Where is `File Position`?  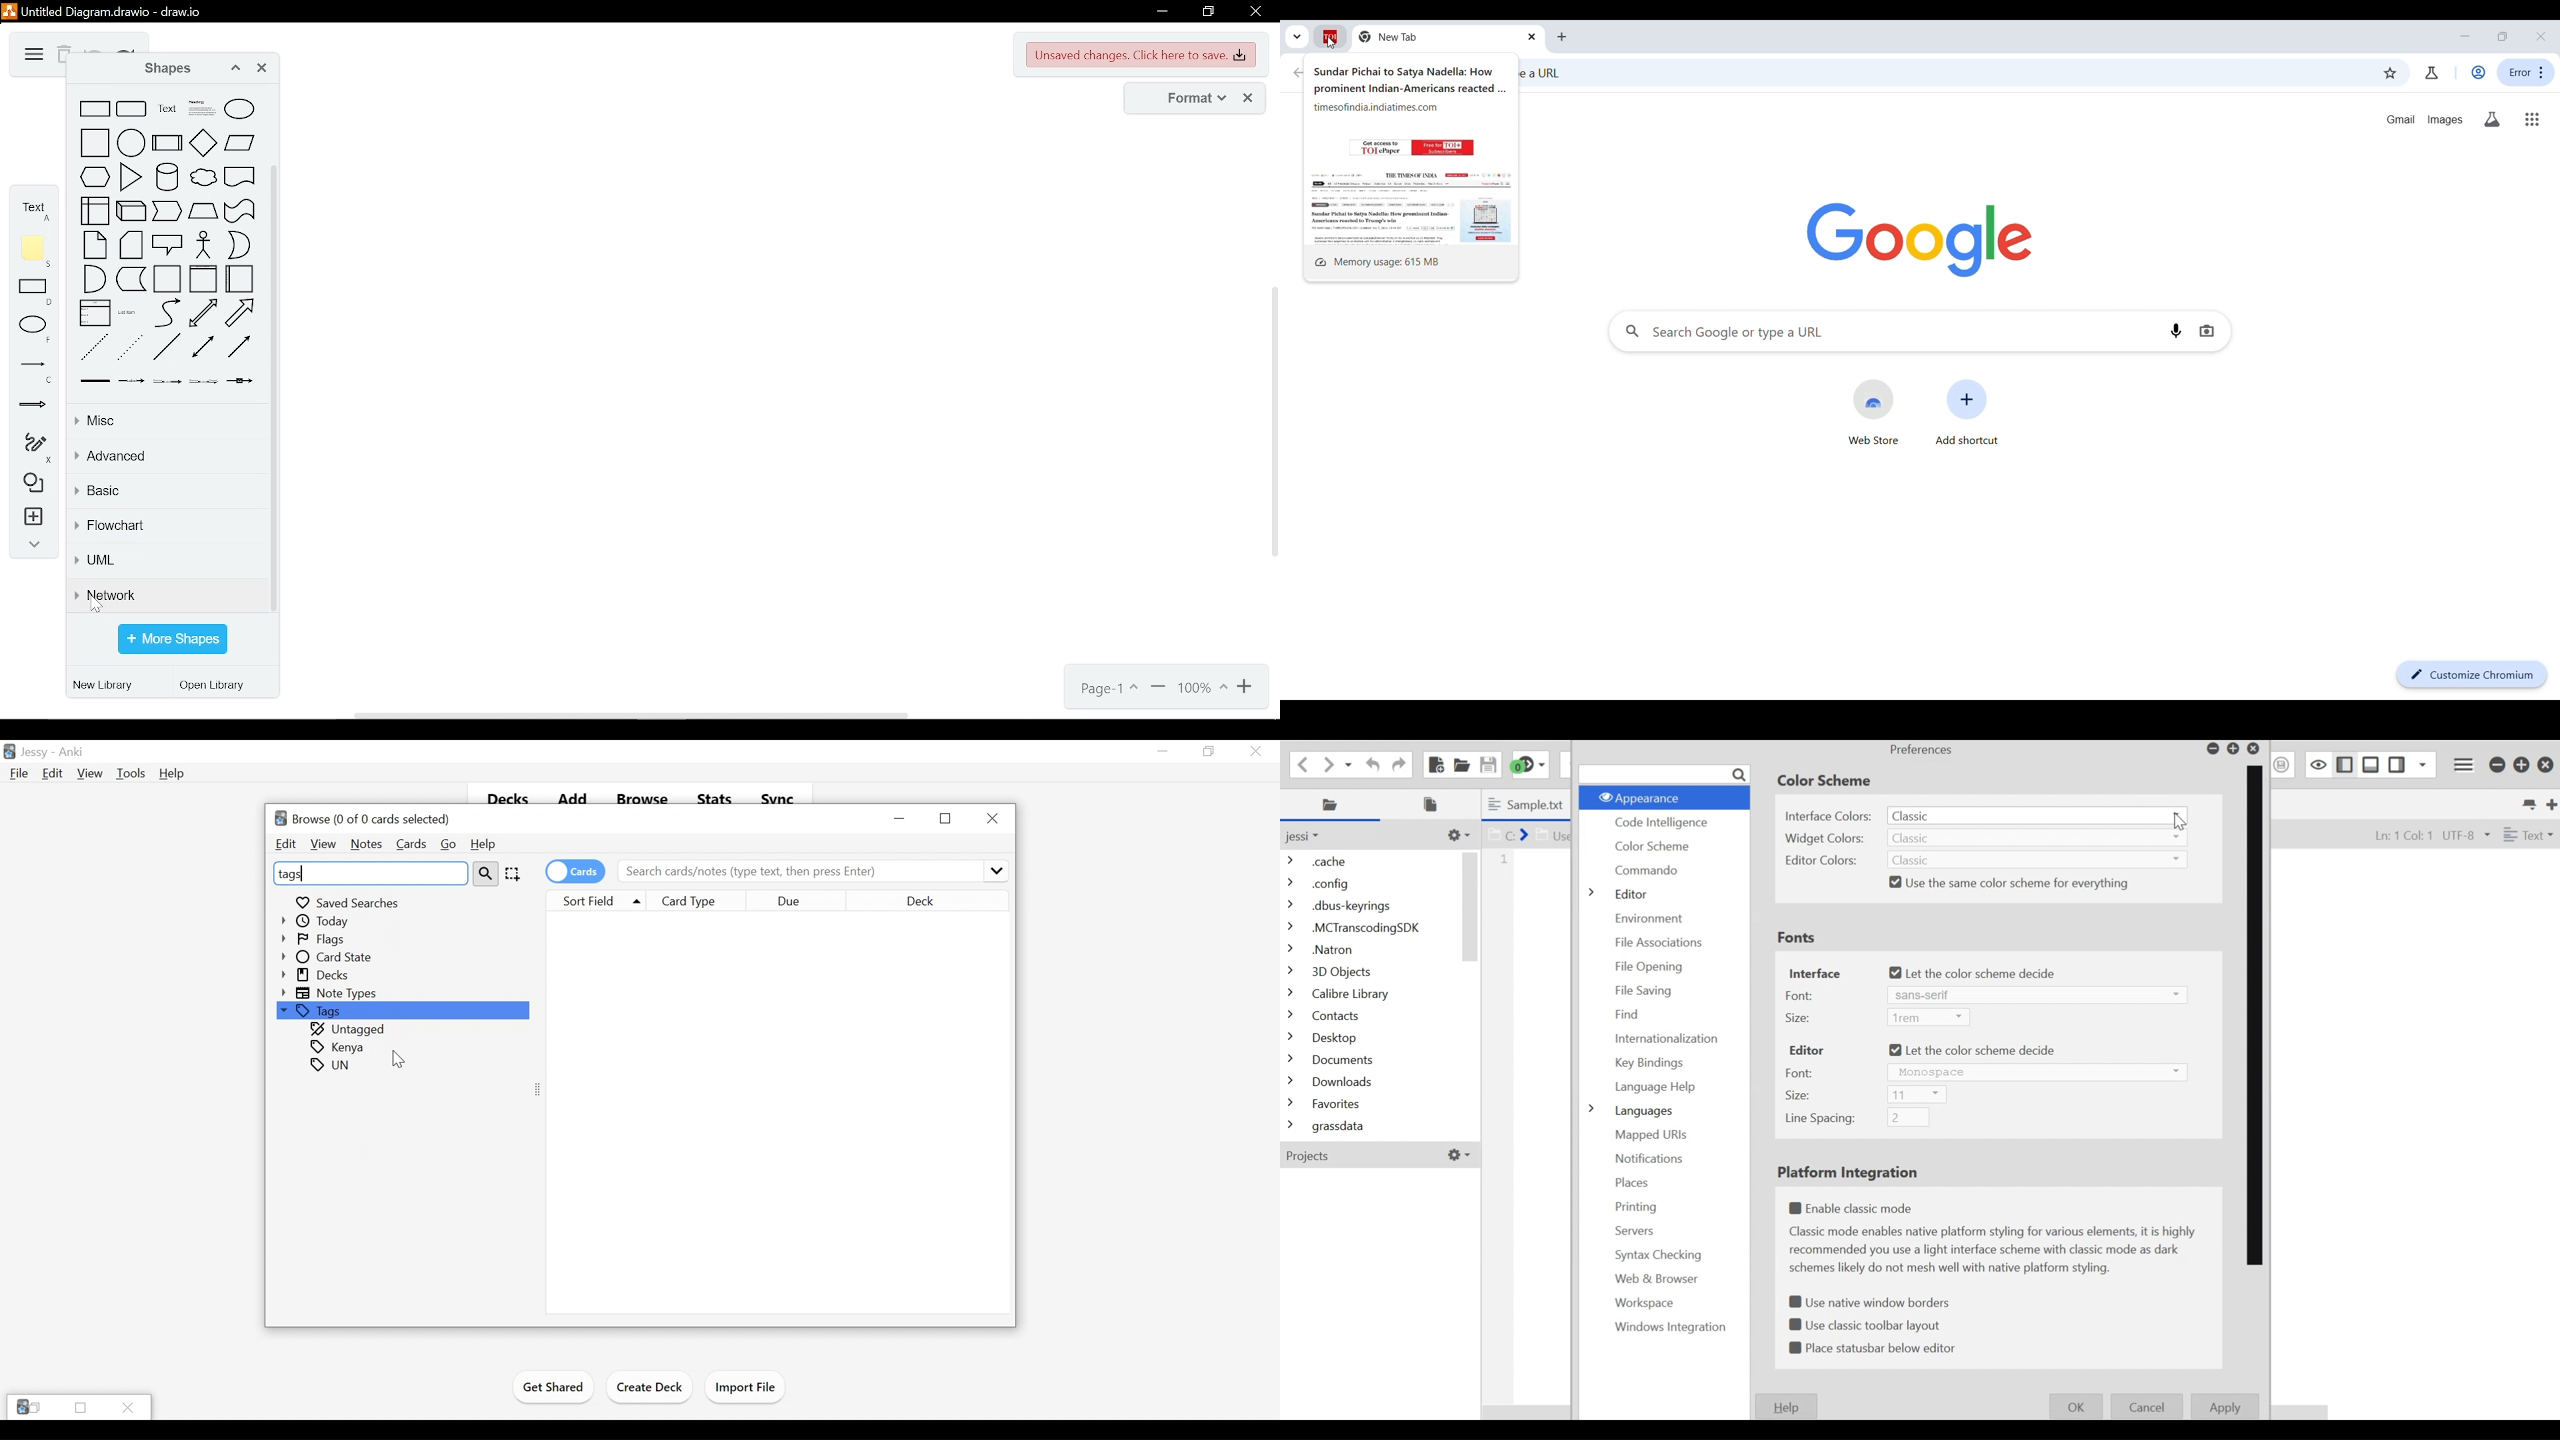 File Position is located at coordinates (2397, 835).